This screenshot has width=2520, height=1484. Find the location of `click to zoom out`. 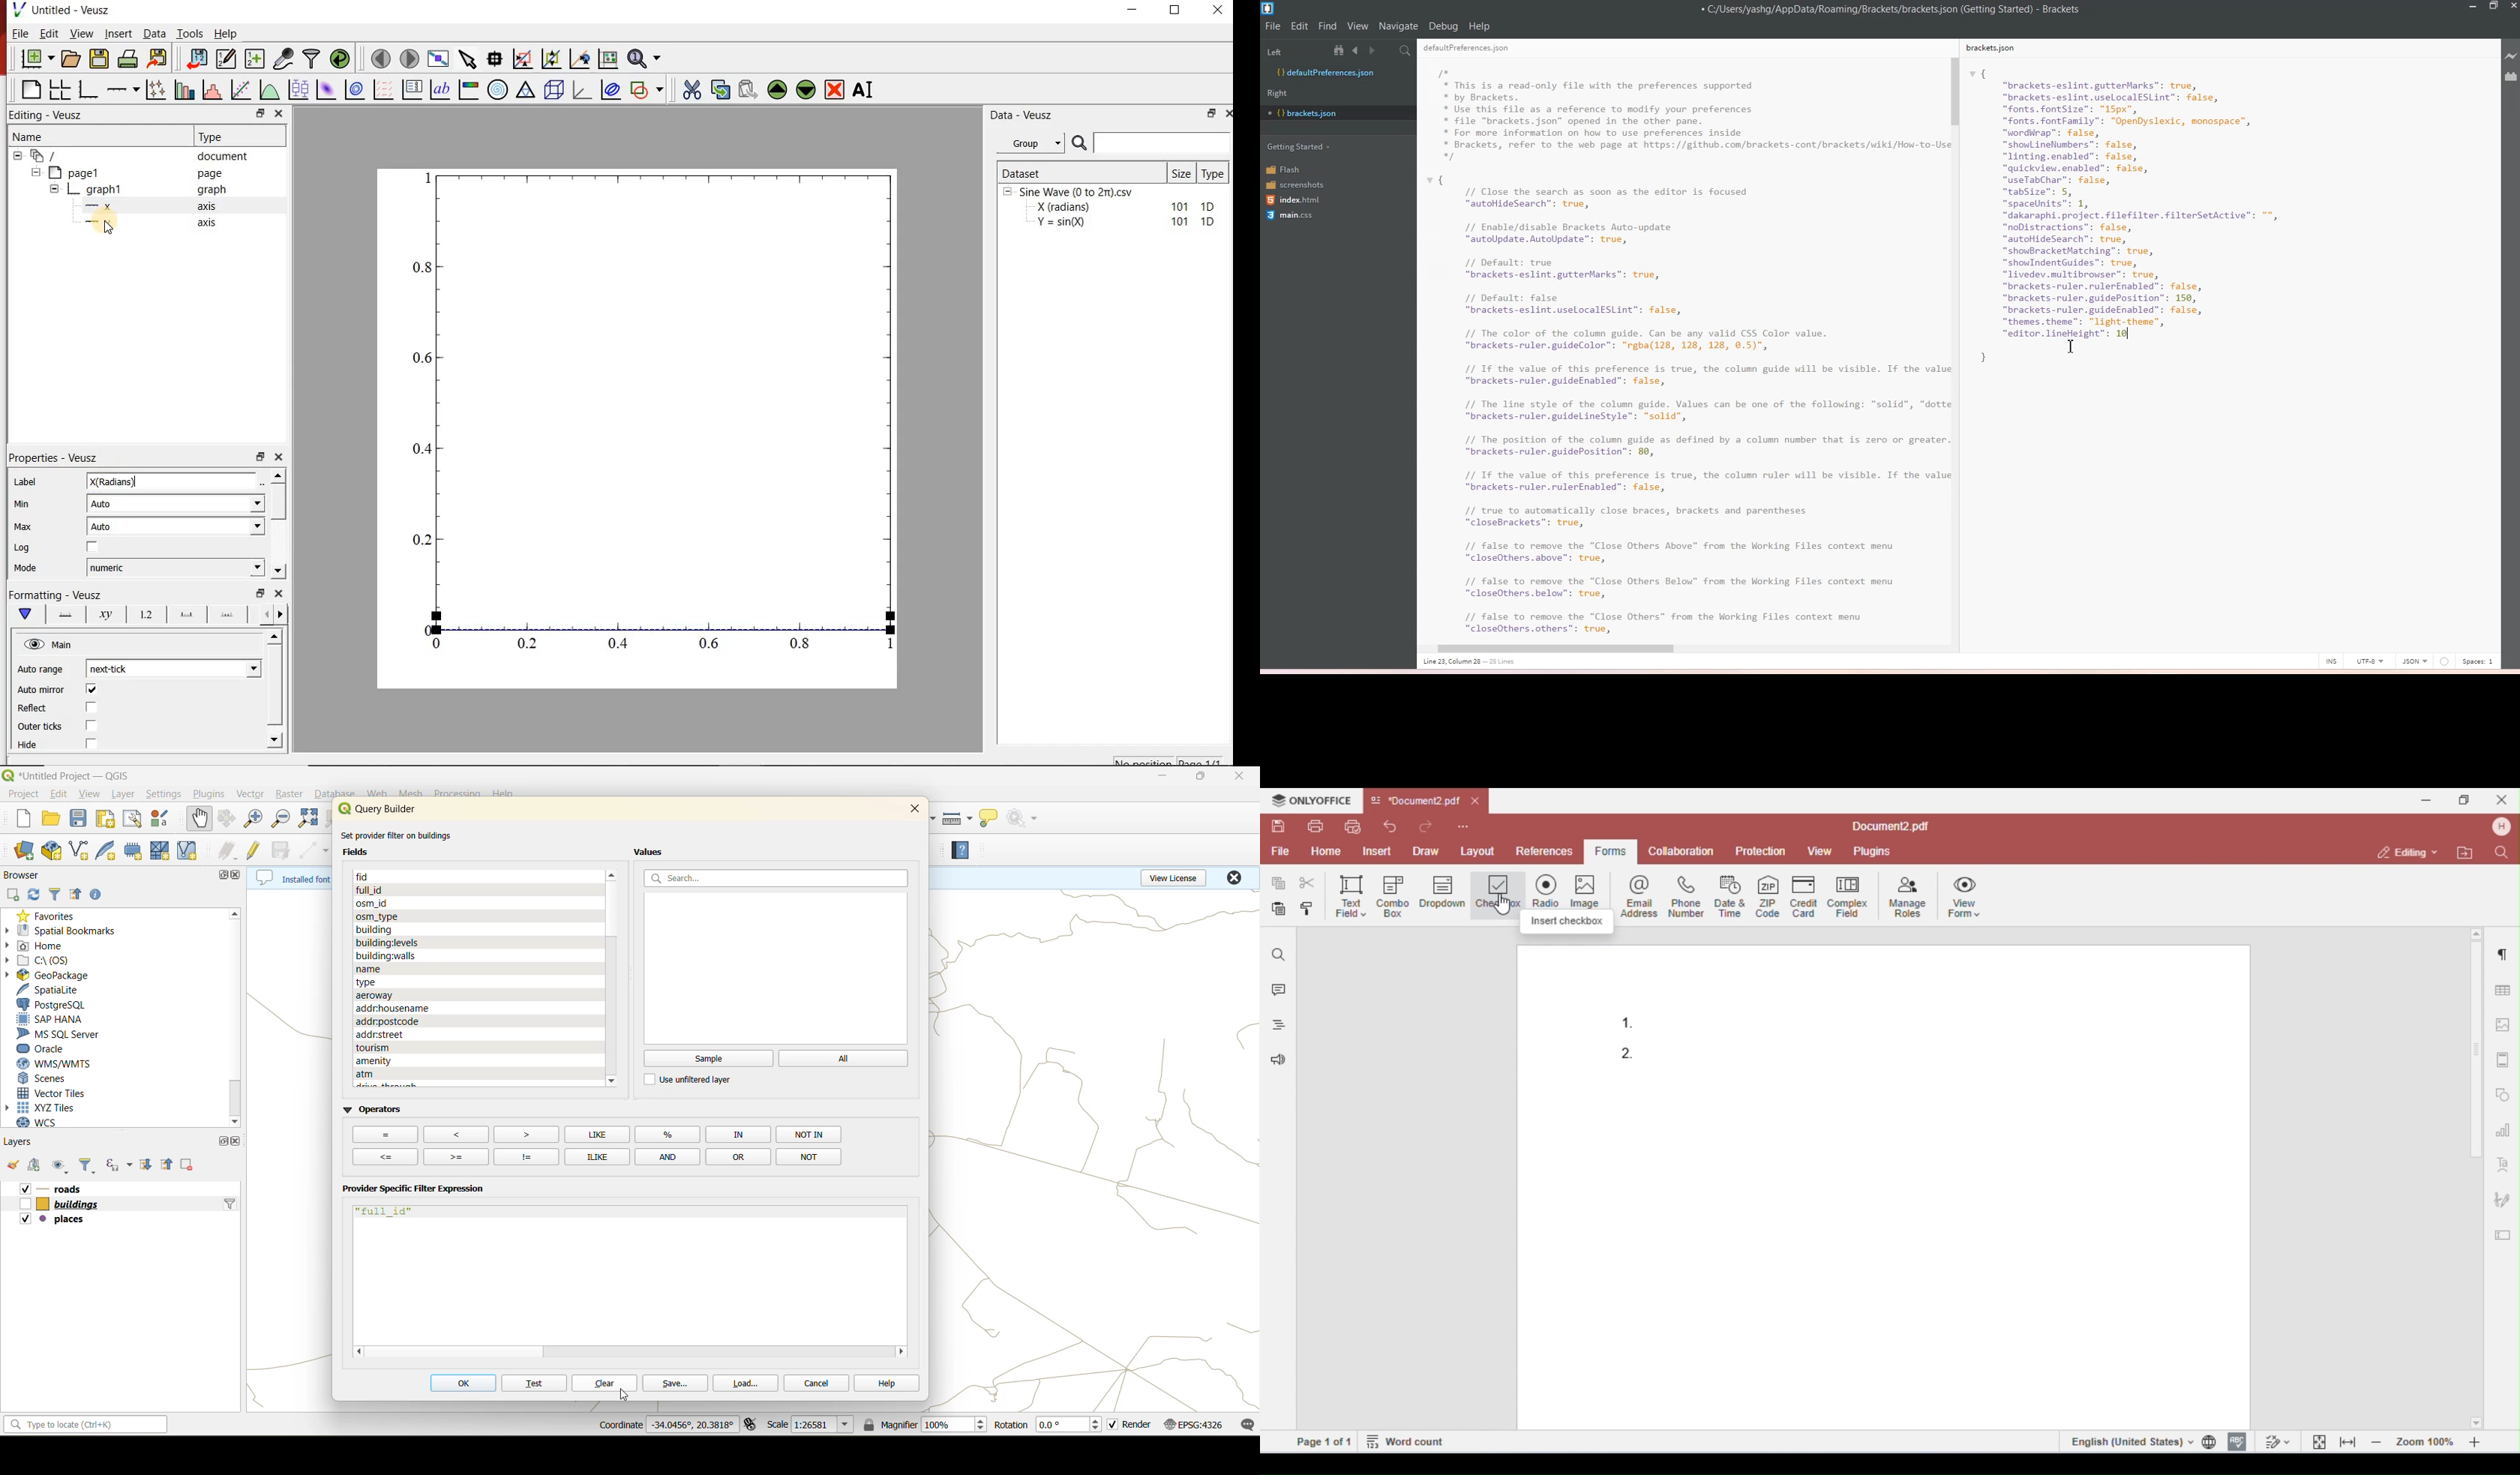

click to zoom out is located at coordinates (554, 57).